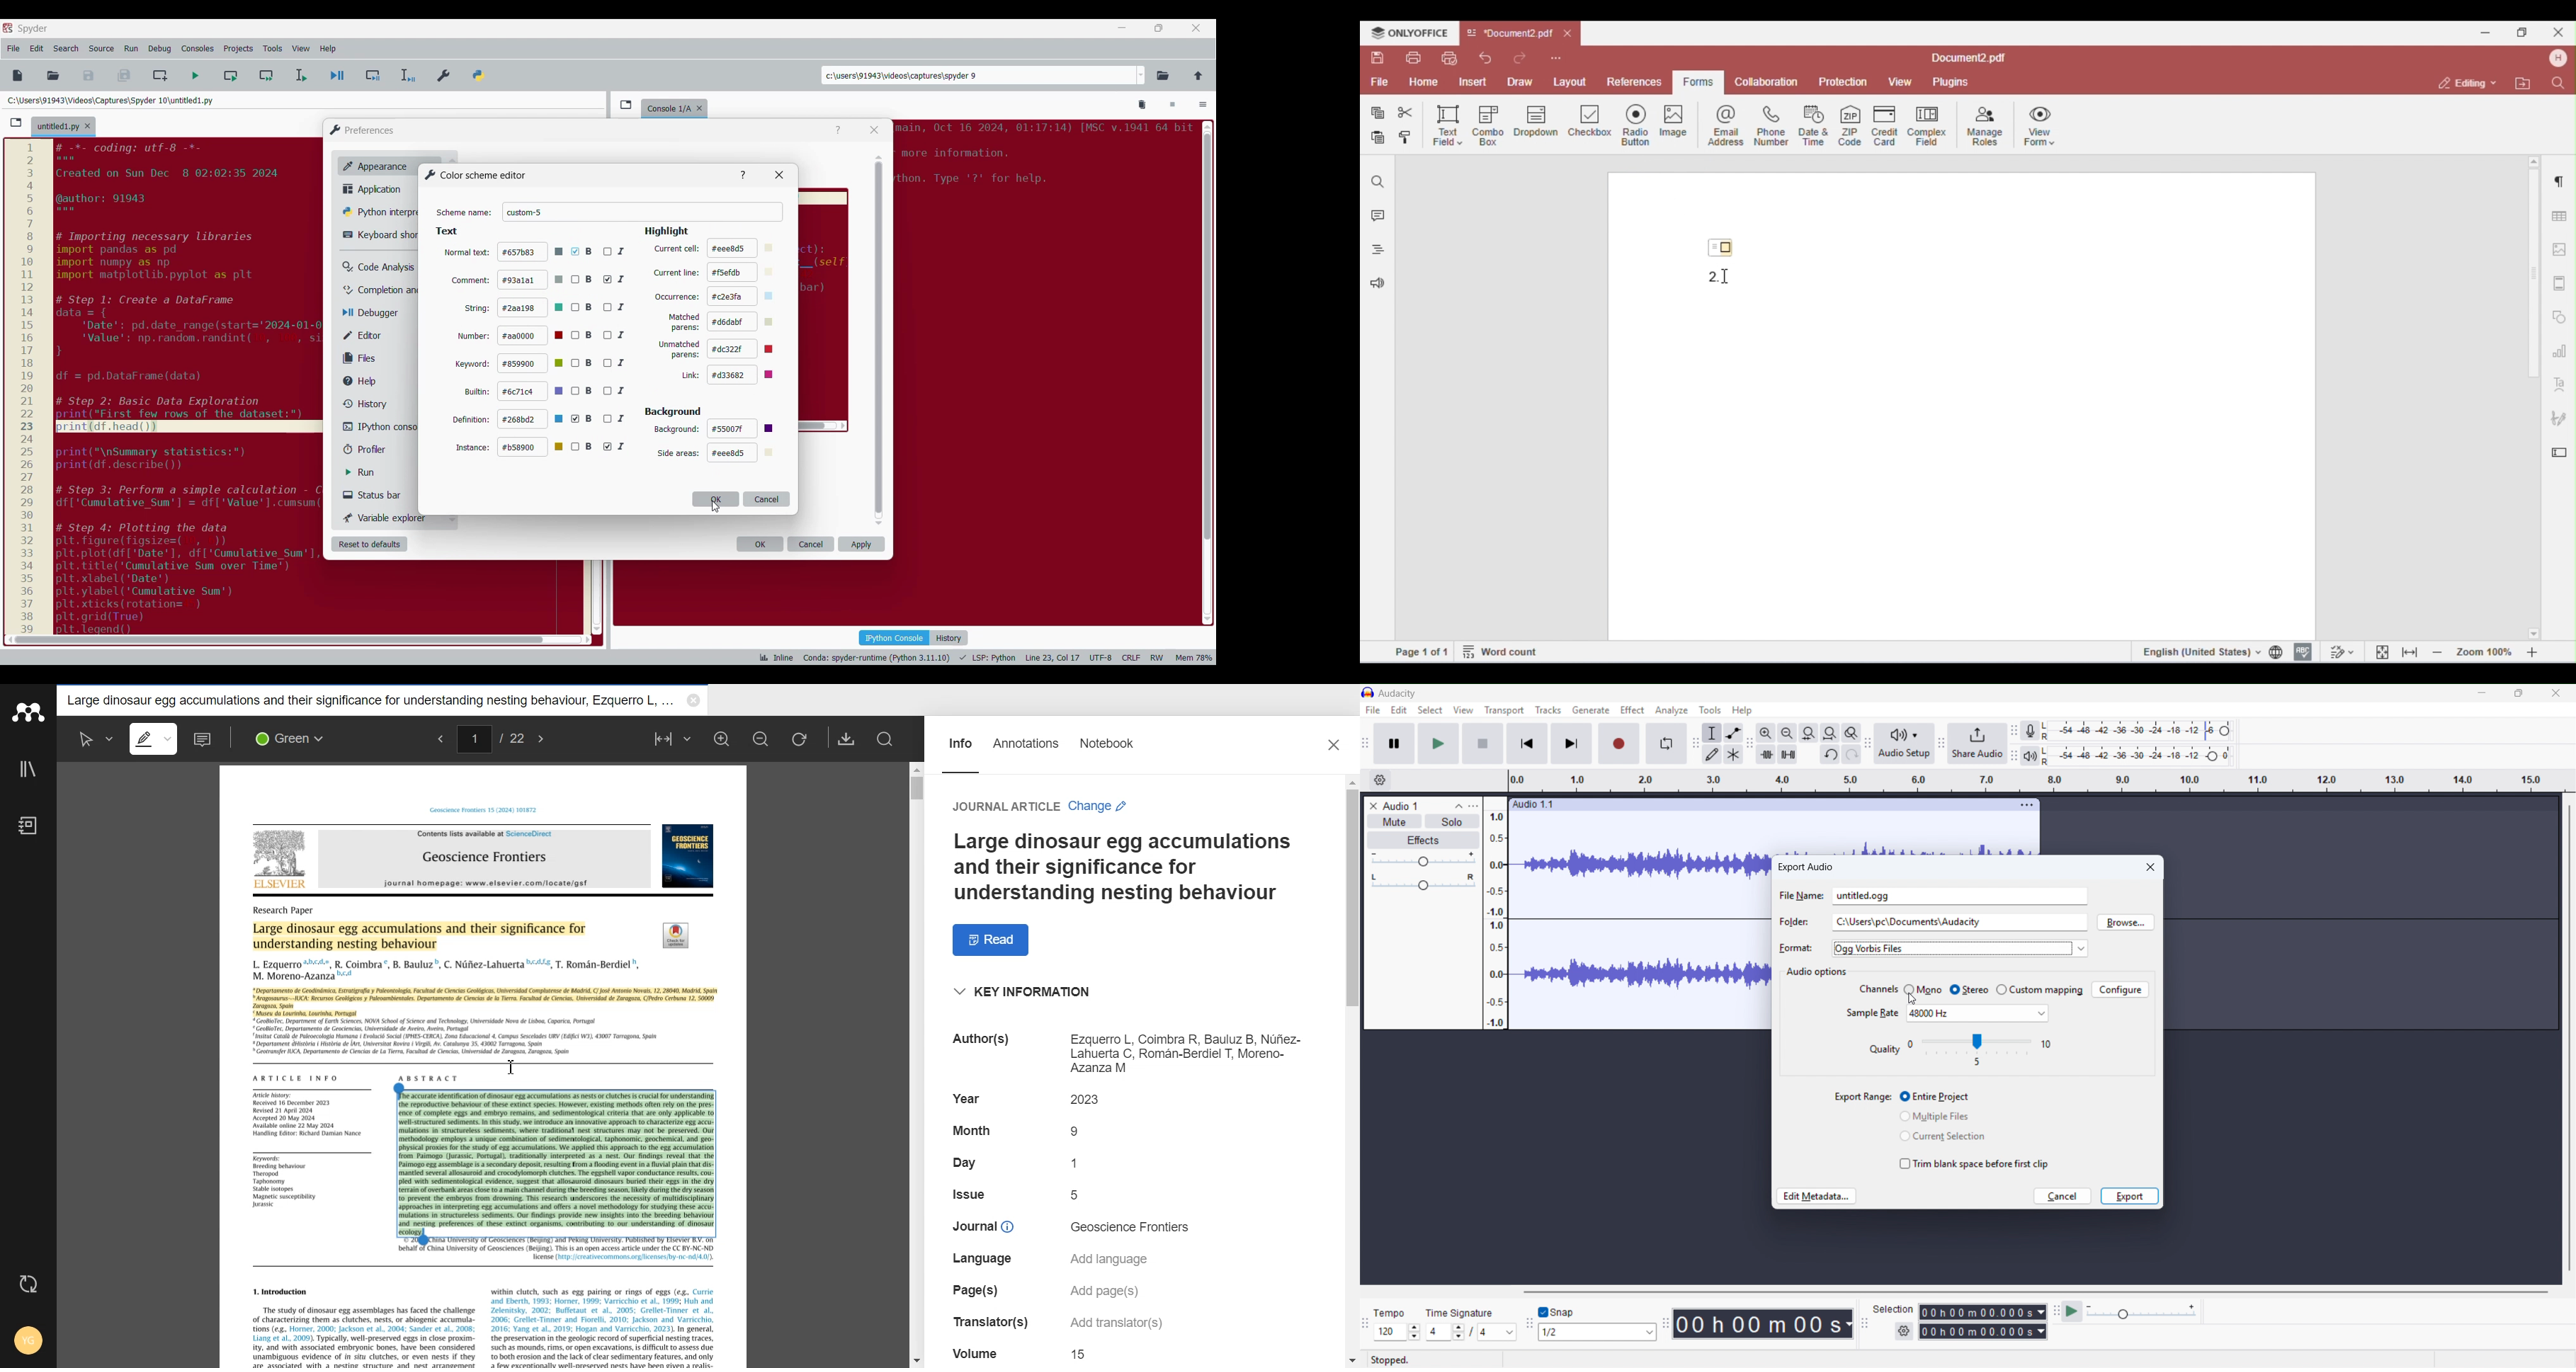 Image resolution: width=2576 pixels, height=1372 pixels. I want to click on History, so click(362, 403).